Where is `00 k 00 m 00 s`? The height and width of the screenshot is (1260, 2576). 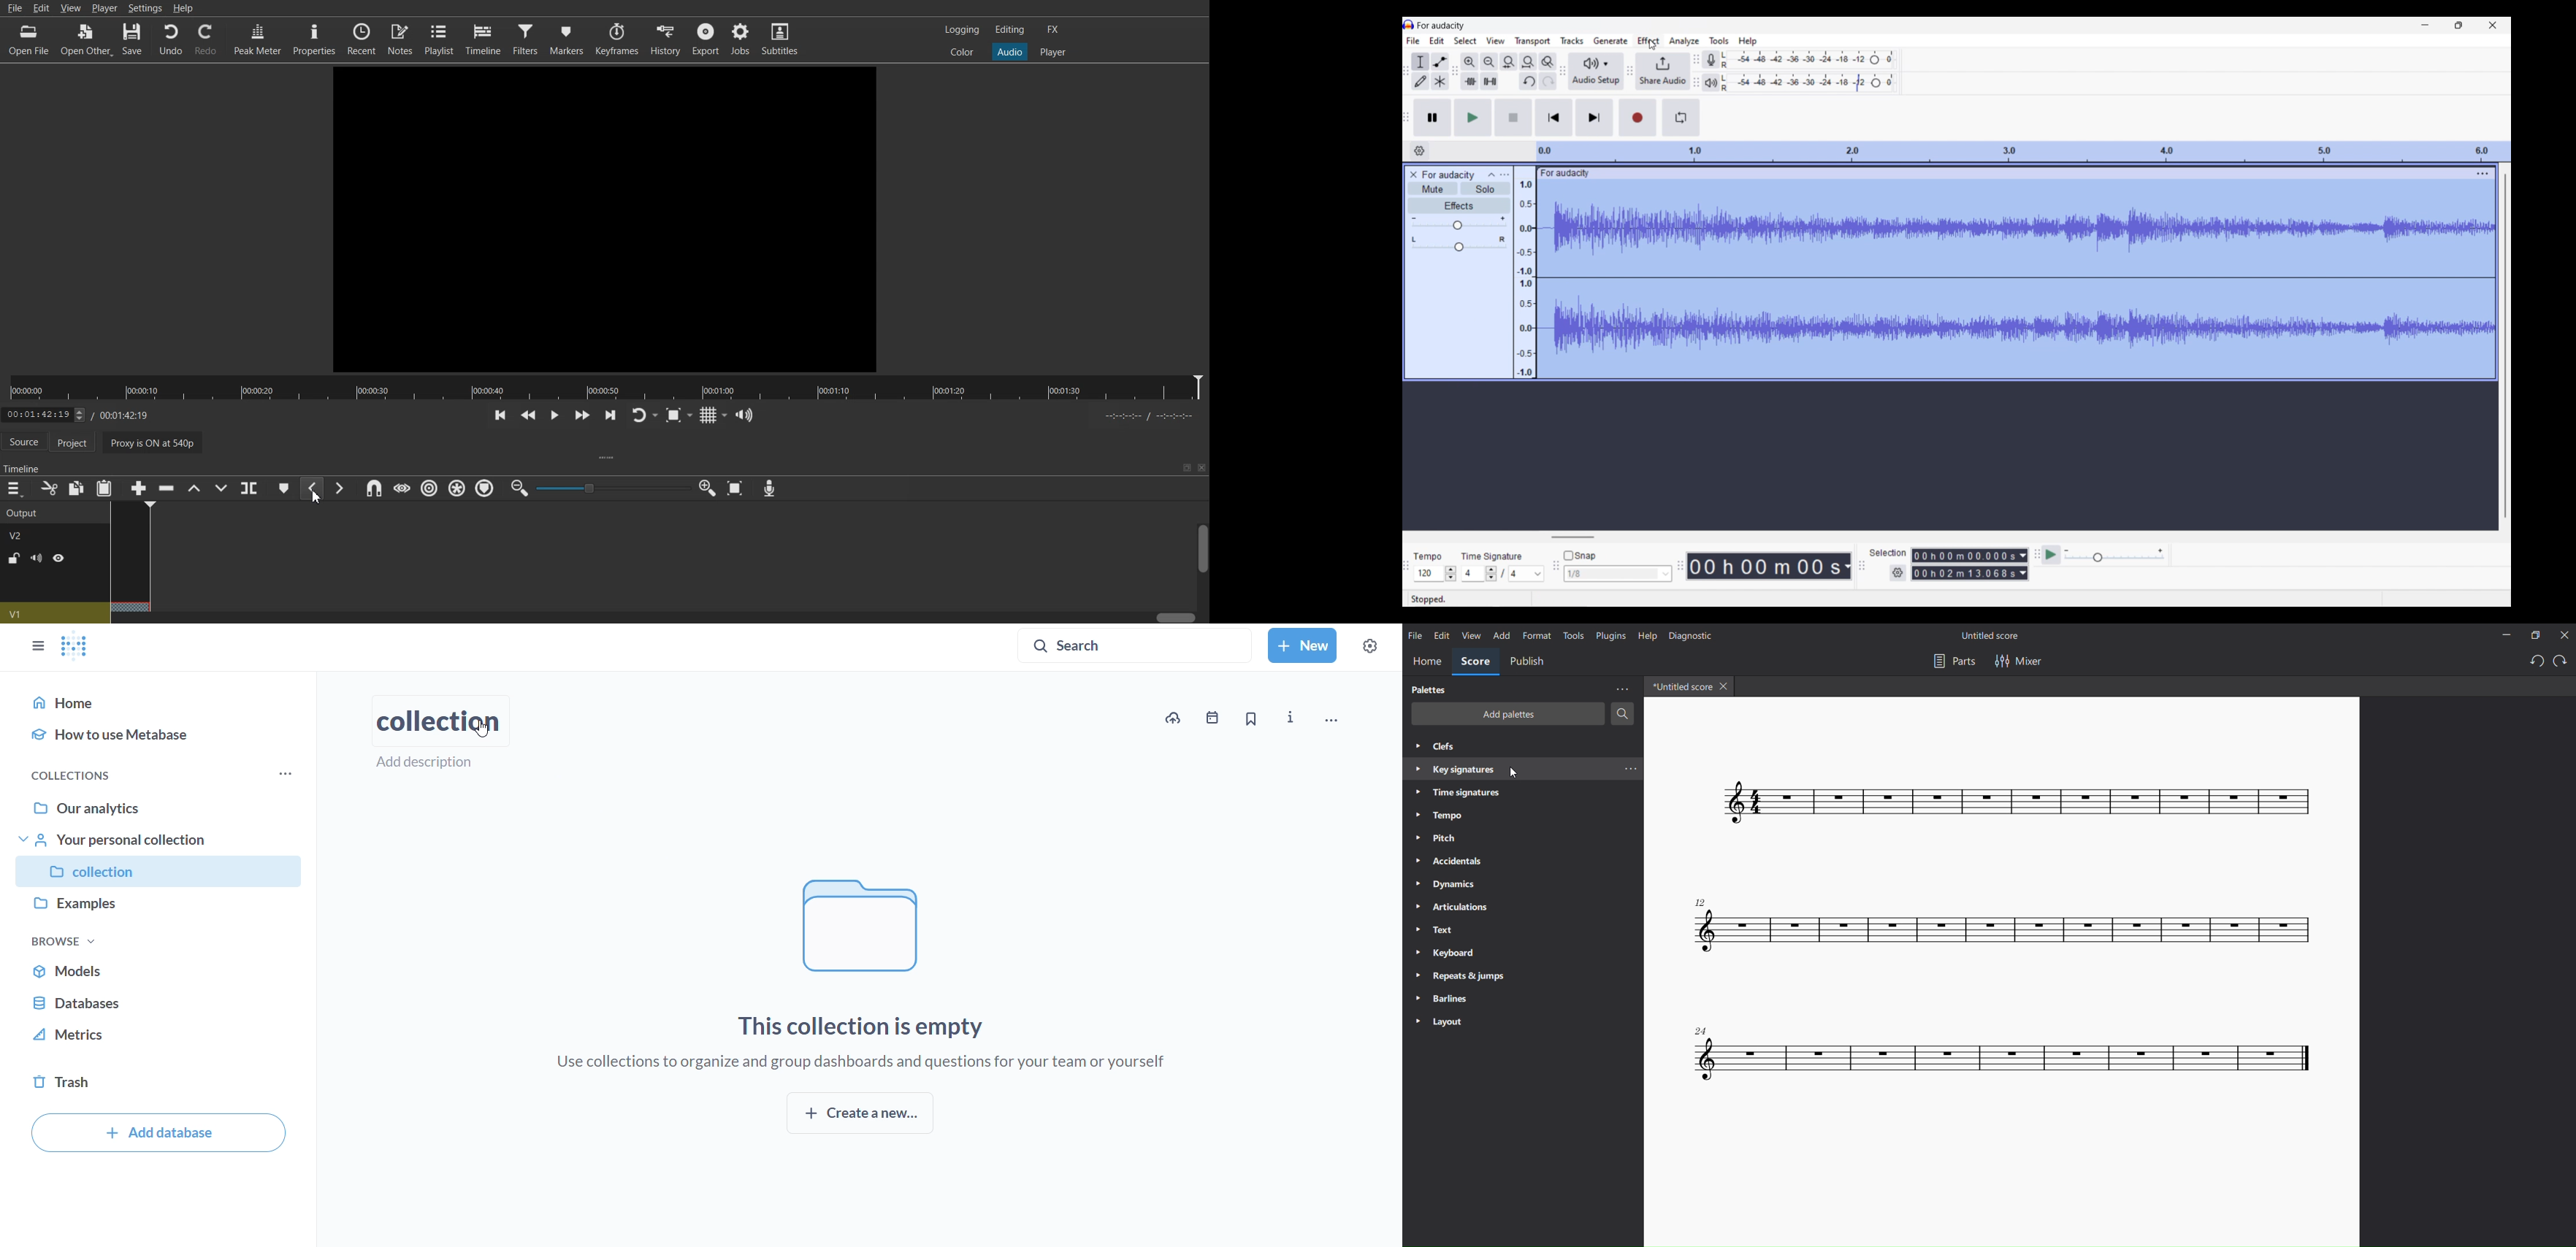 00 k 00 m 00 s is located at coordinates (1764, 566).